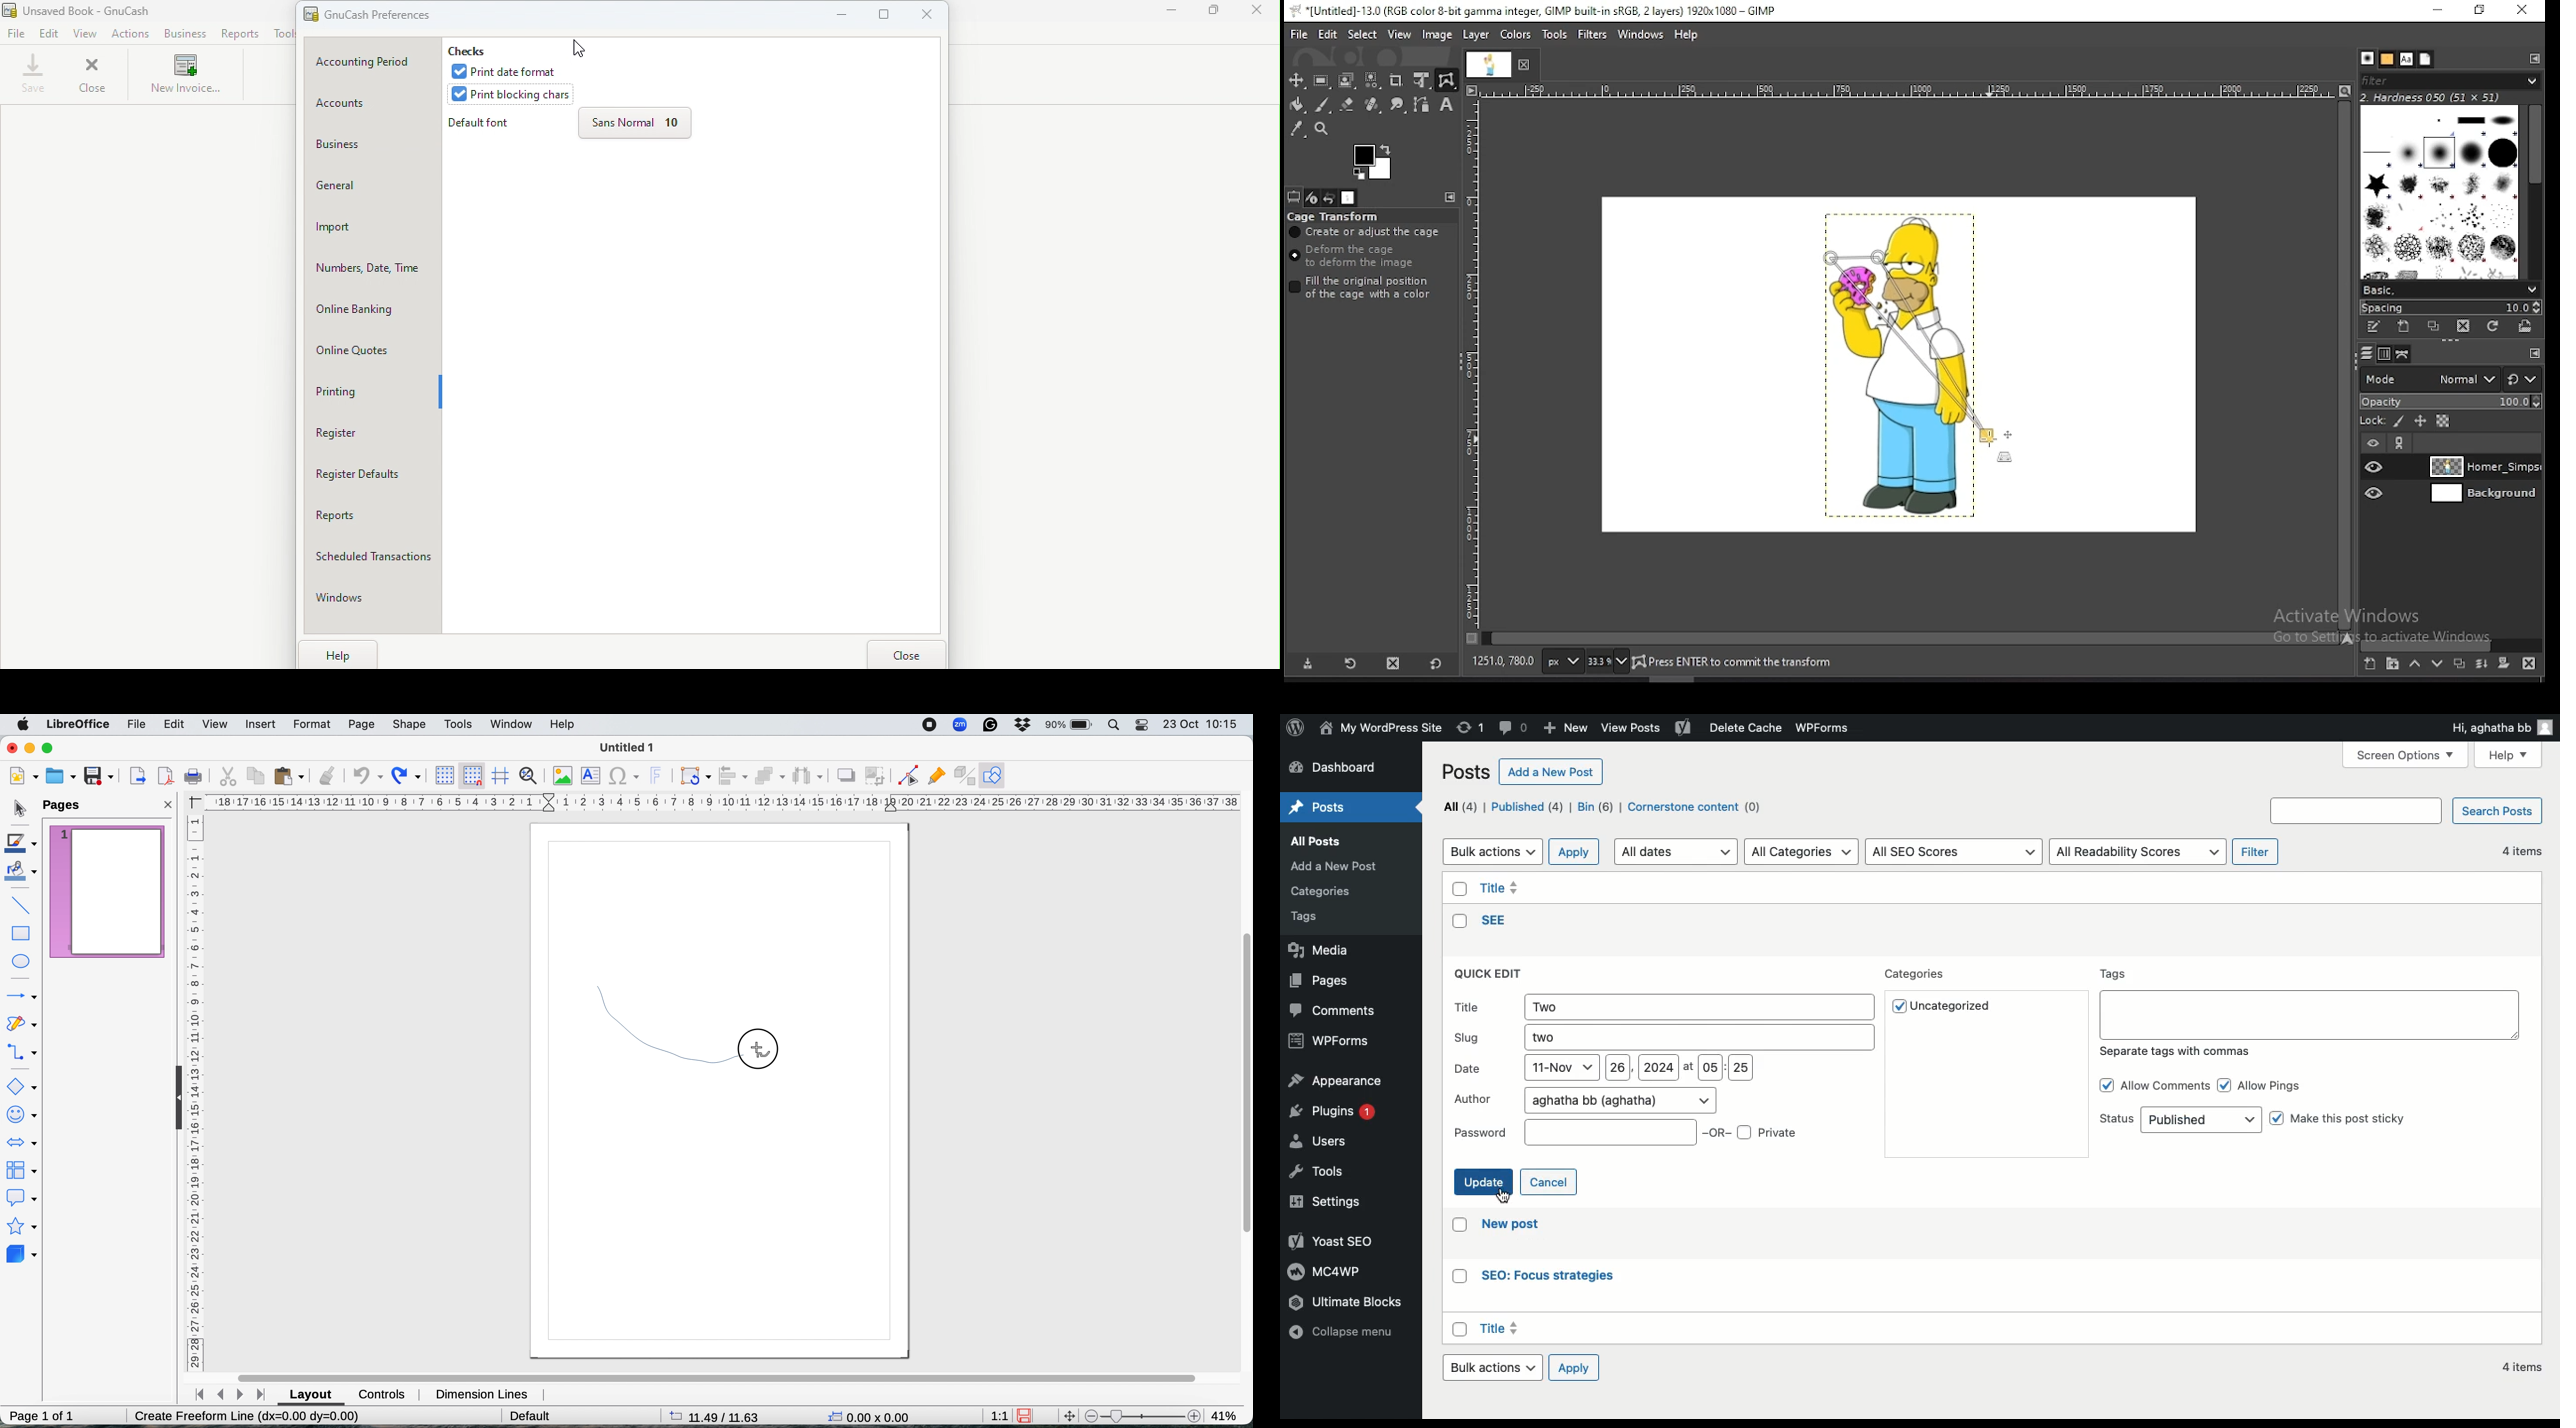 This screenshot has width=2576, height=1428. What do you see at coordinates (1344, 1342) in the screenshot?
I see `Collapse menu` at bounding box center [1344, 1342].